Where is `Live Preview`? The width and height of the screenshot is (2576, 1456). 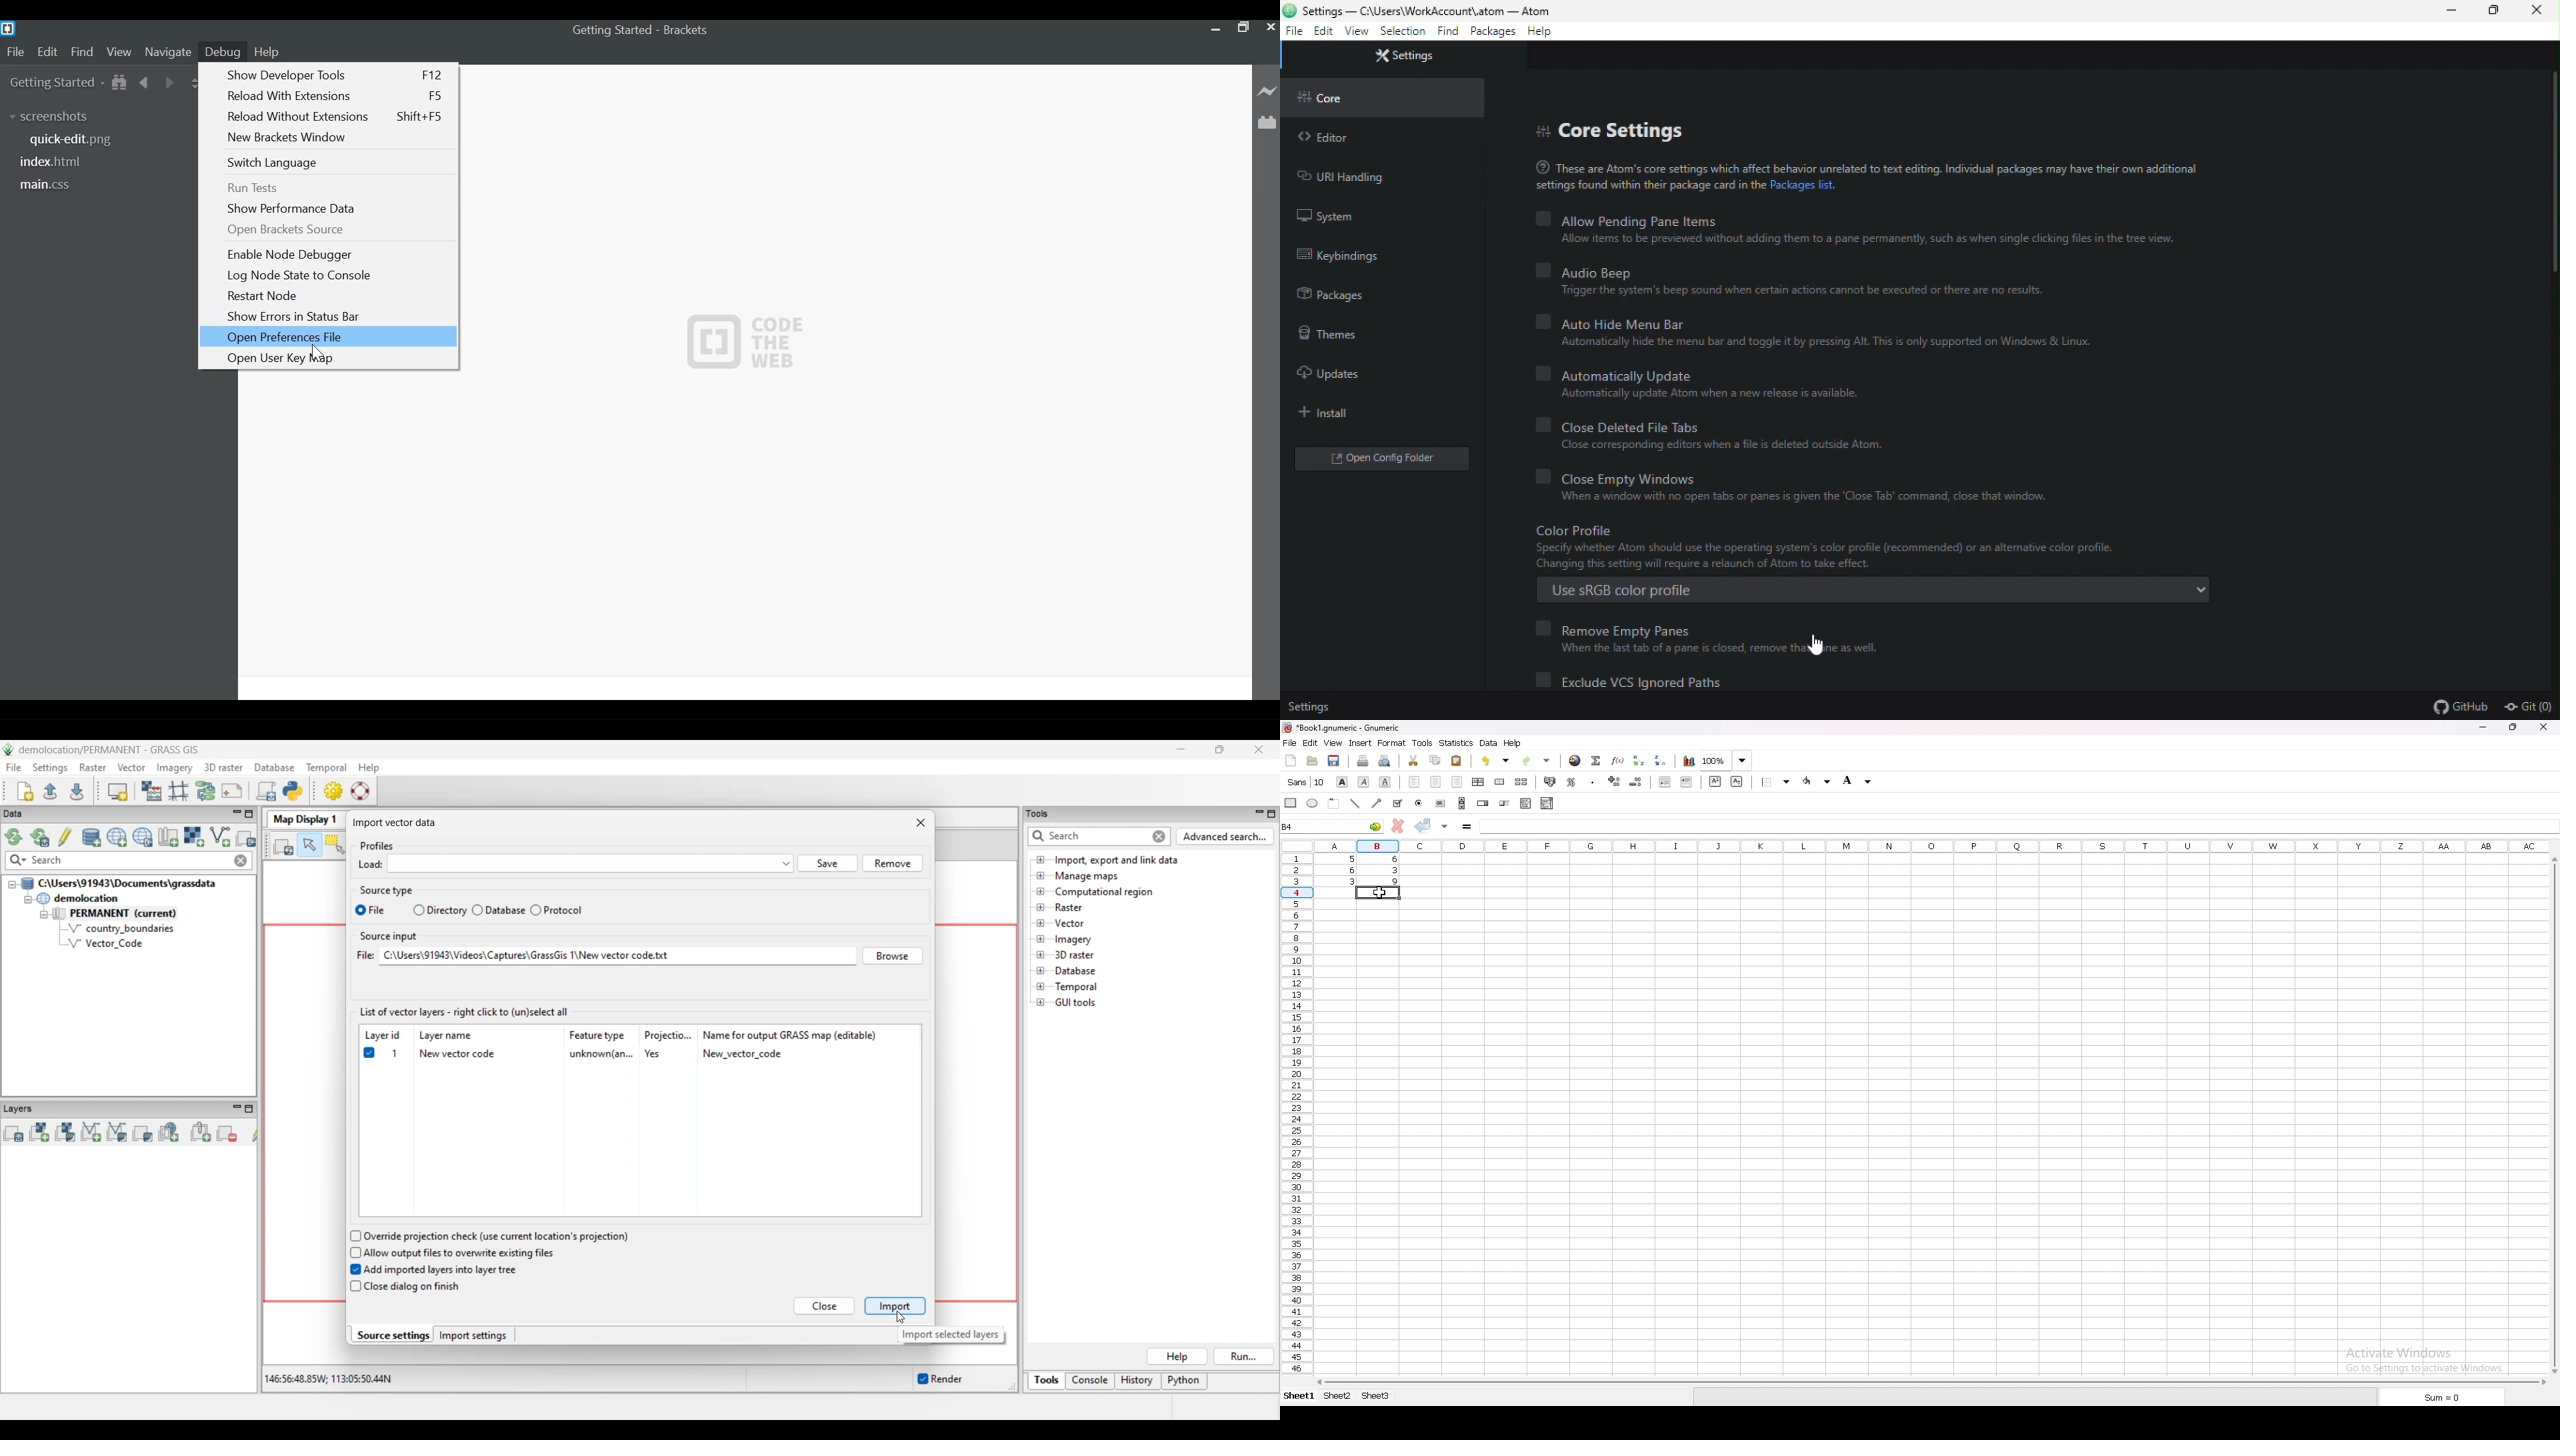
Live Preview is located at coordinates (1265, 90).